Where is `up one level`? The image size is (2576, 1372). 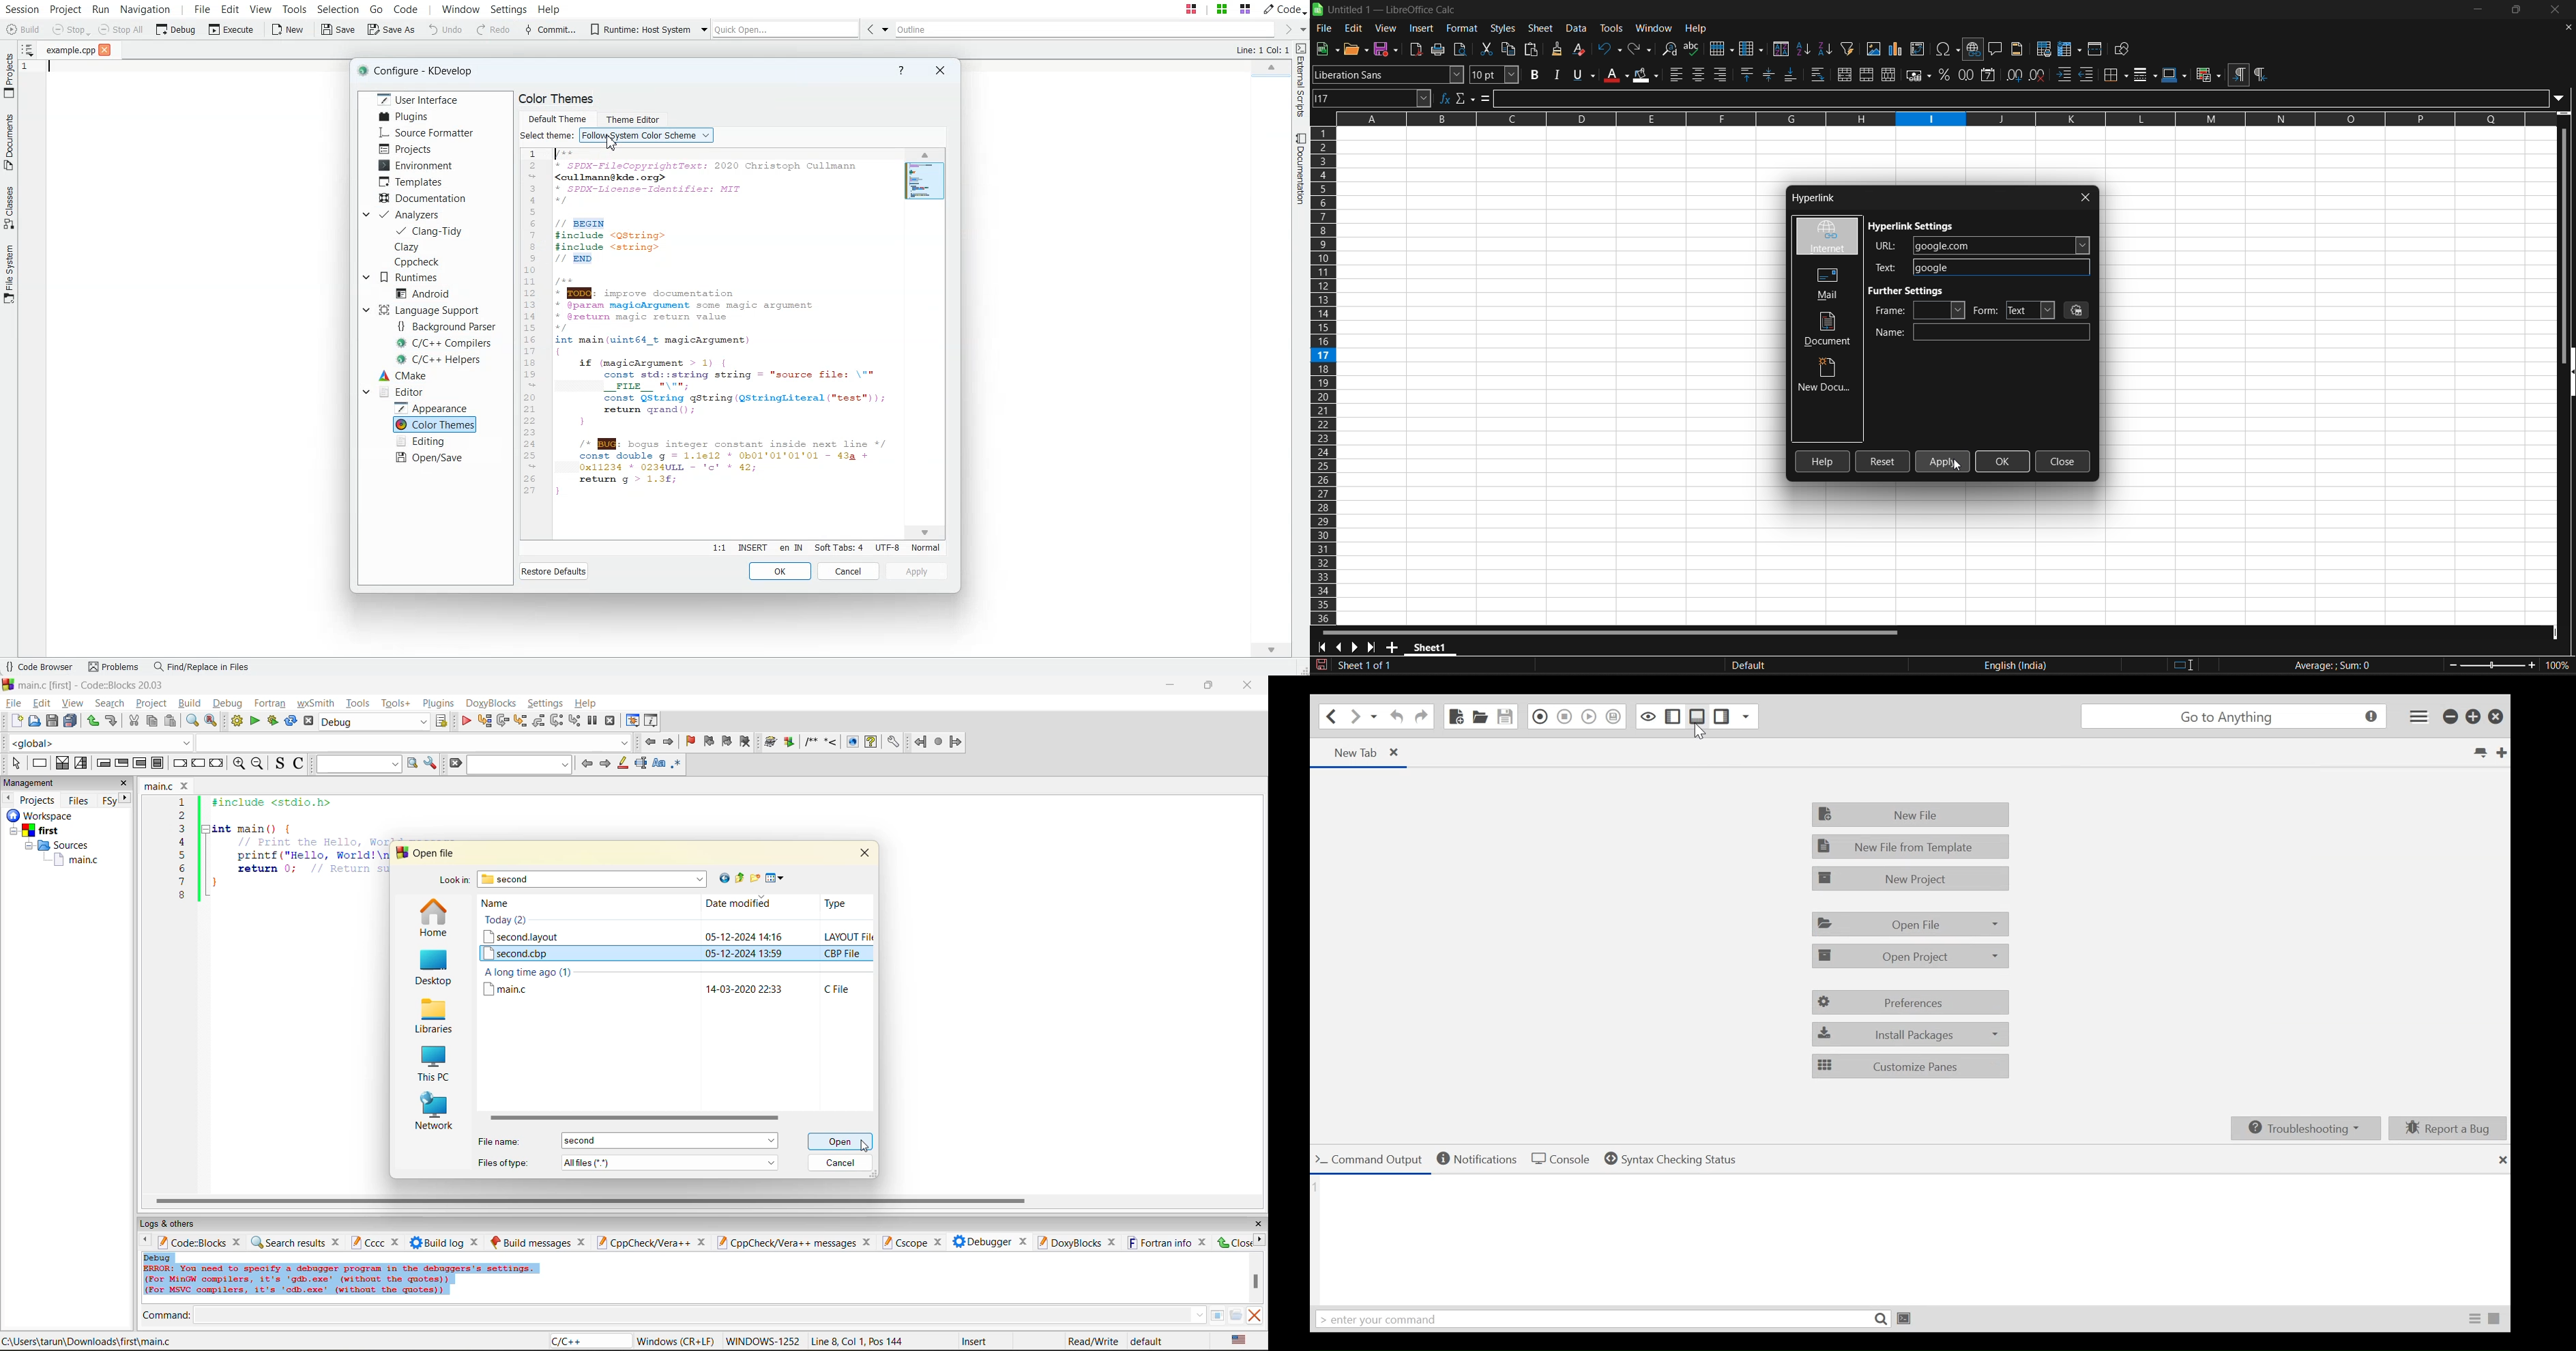
up one level is located at coordinates (739, 878).